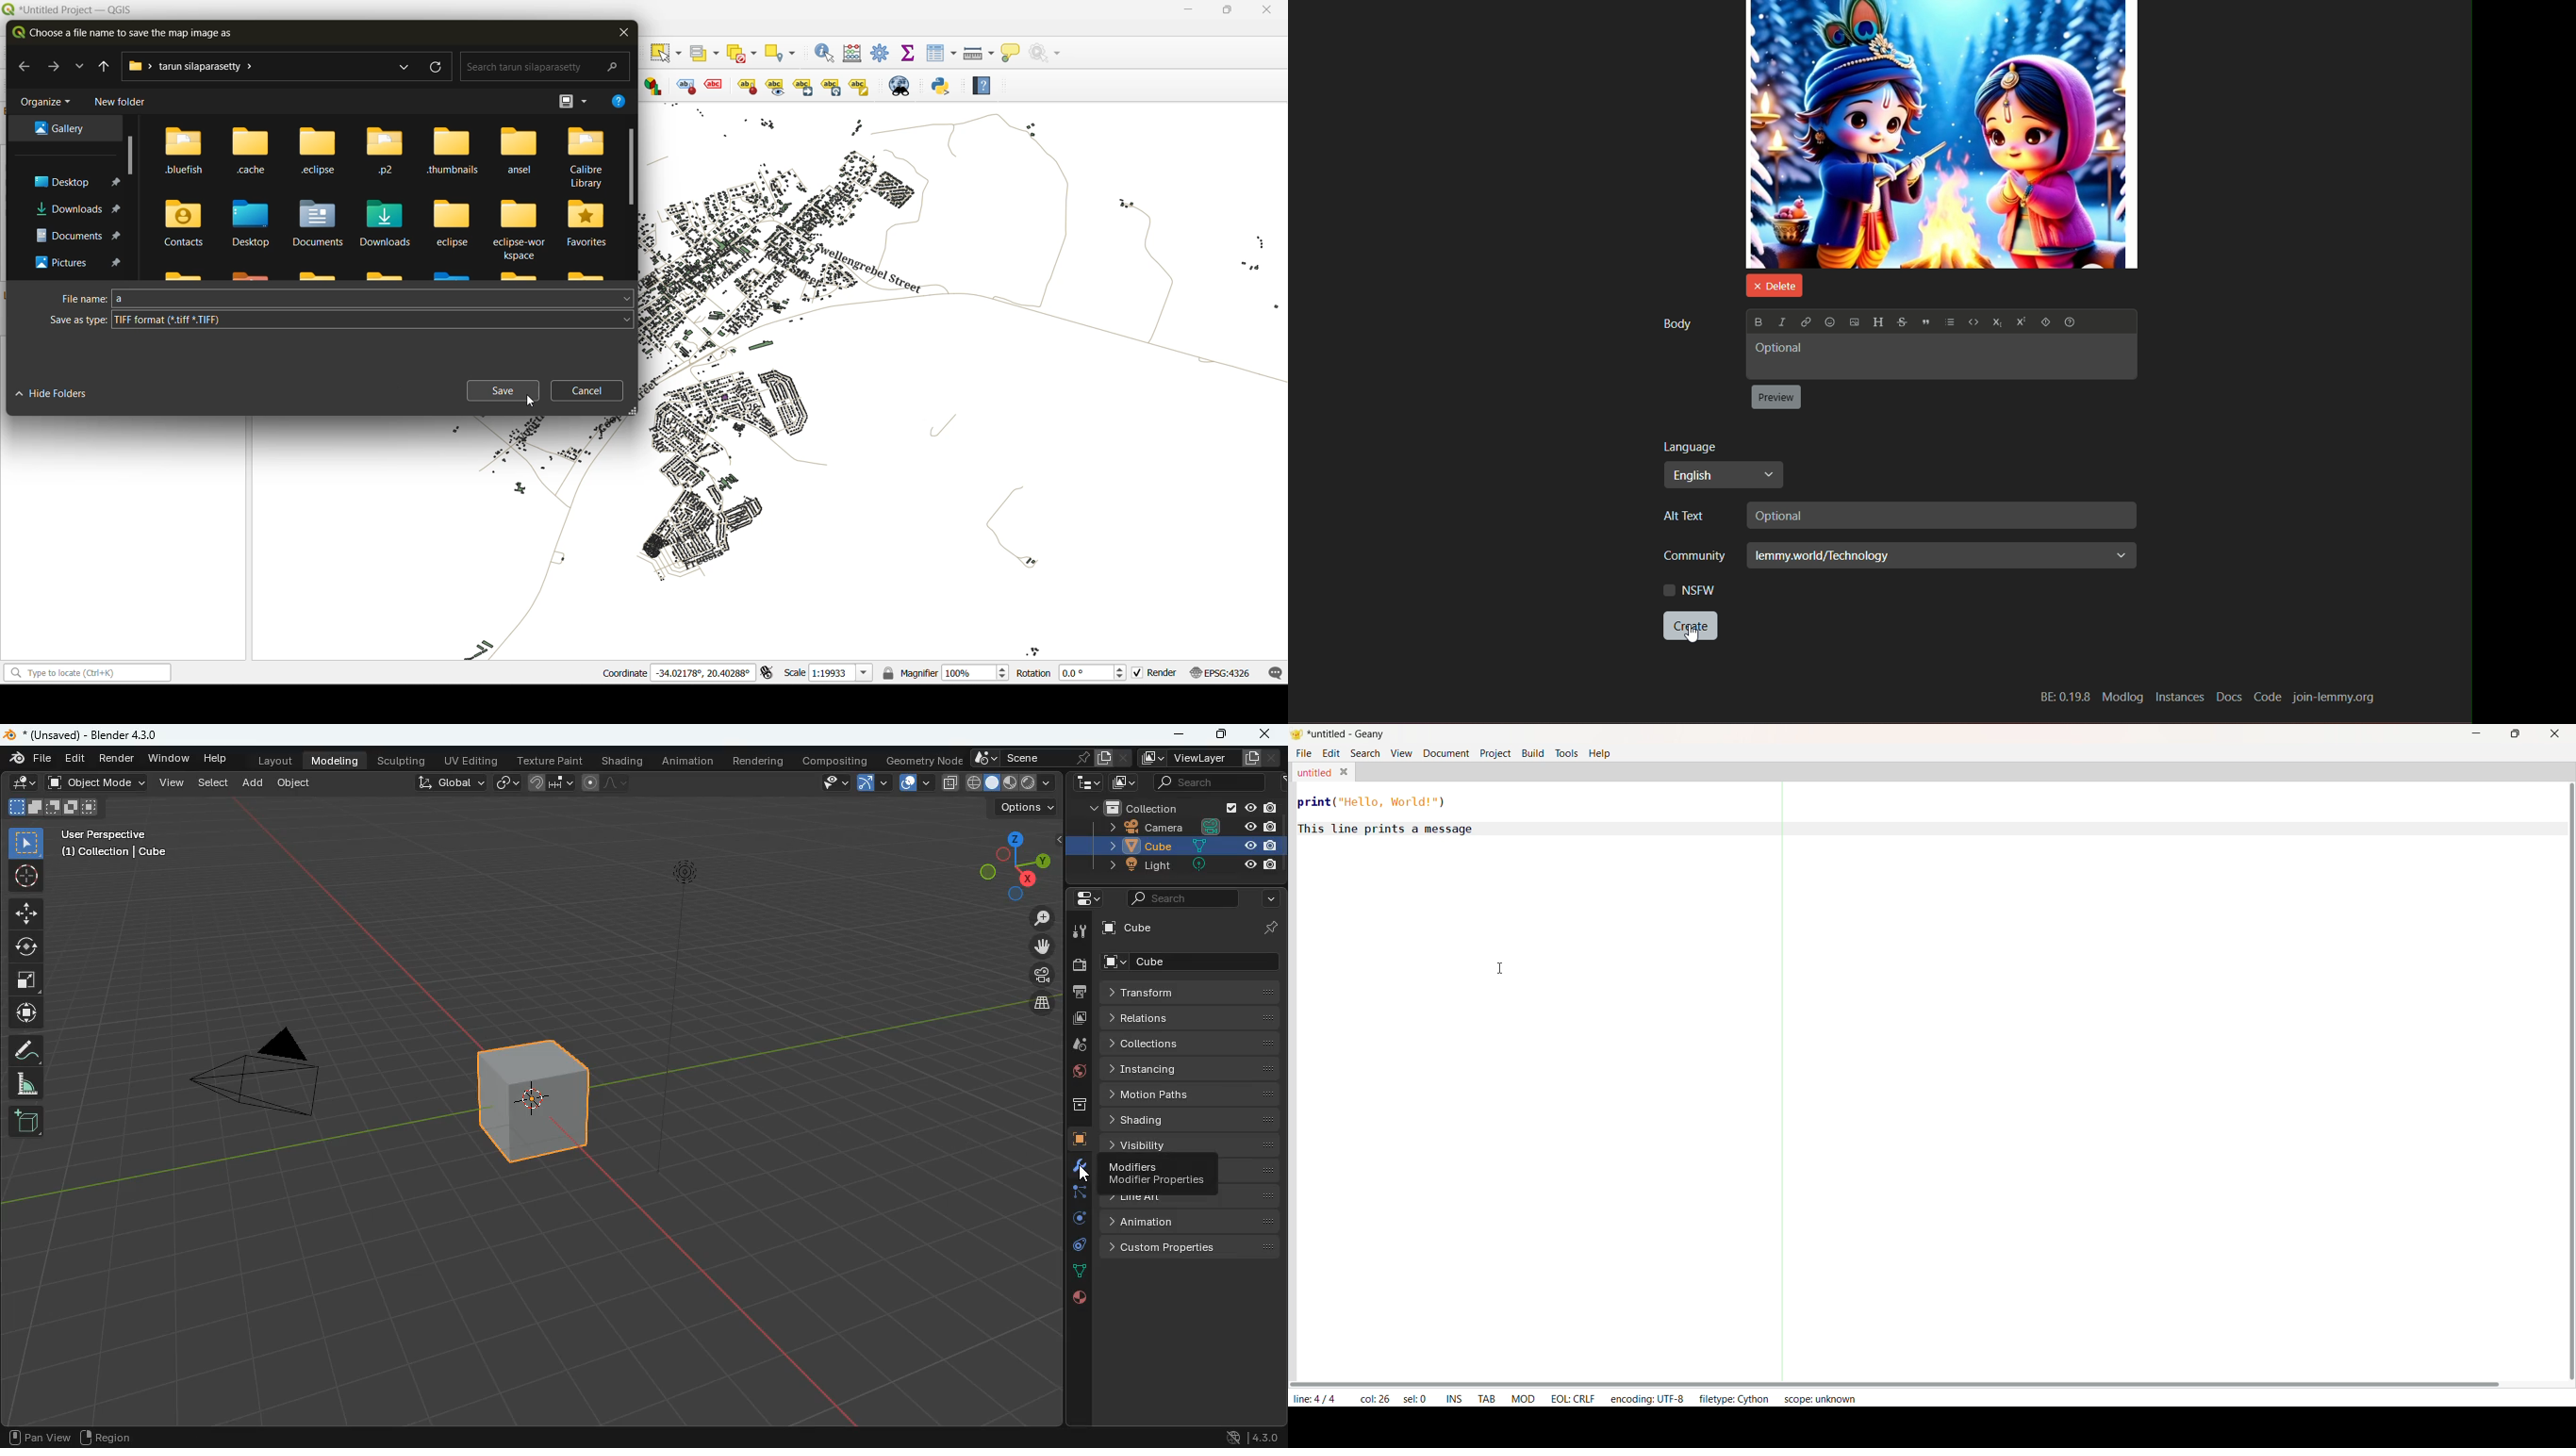 The height and width of the screenshot is (1456, 2576). Describe the element at coordinates (117, 845) in the screenshot. I see `user perspective` at that location.